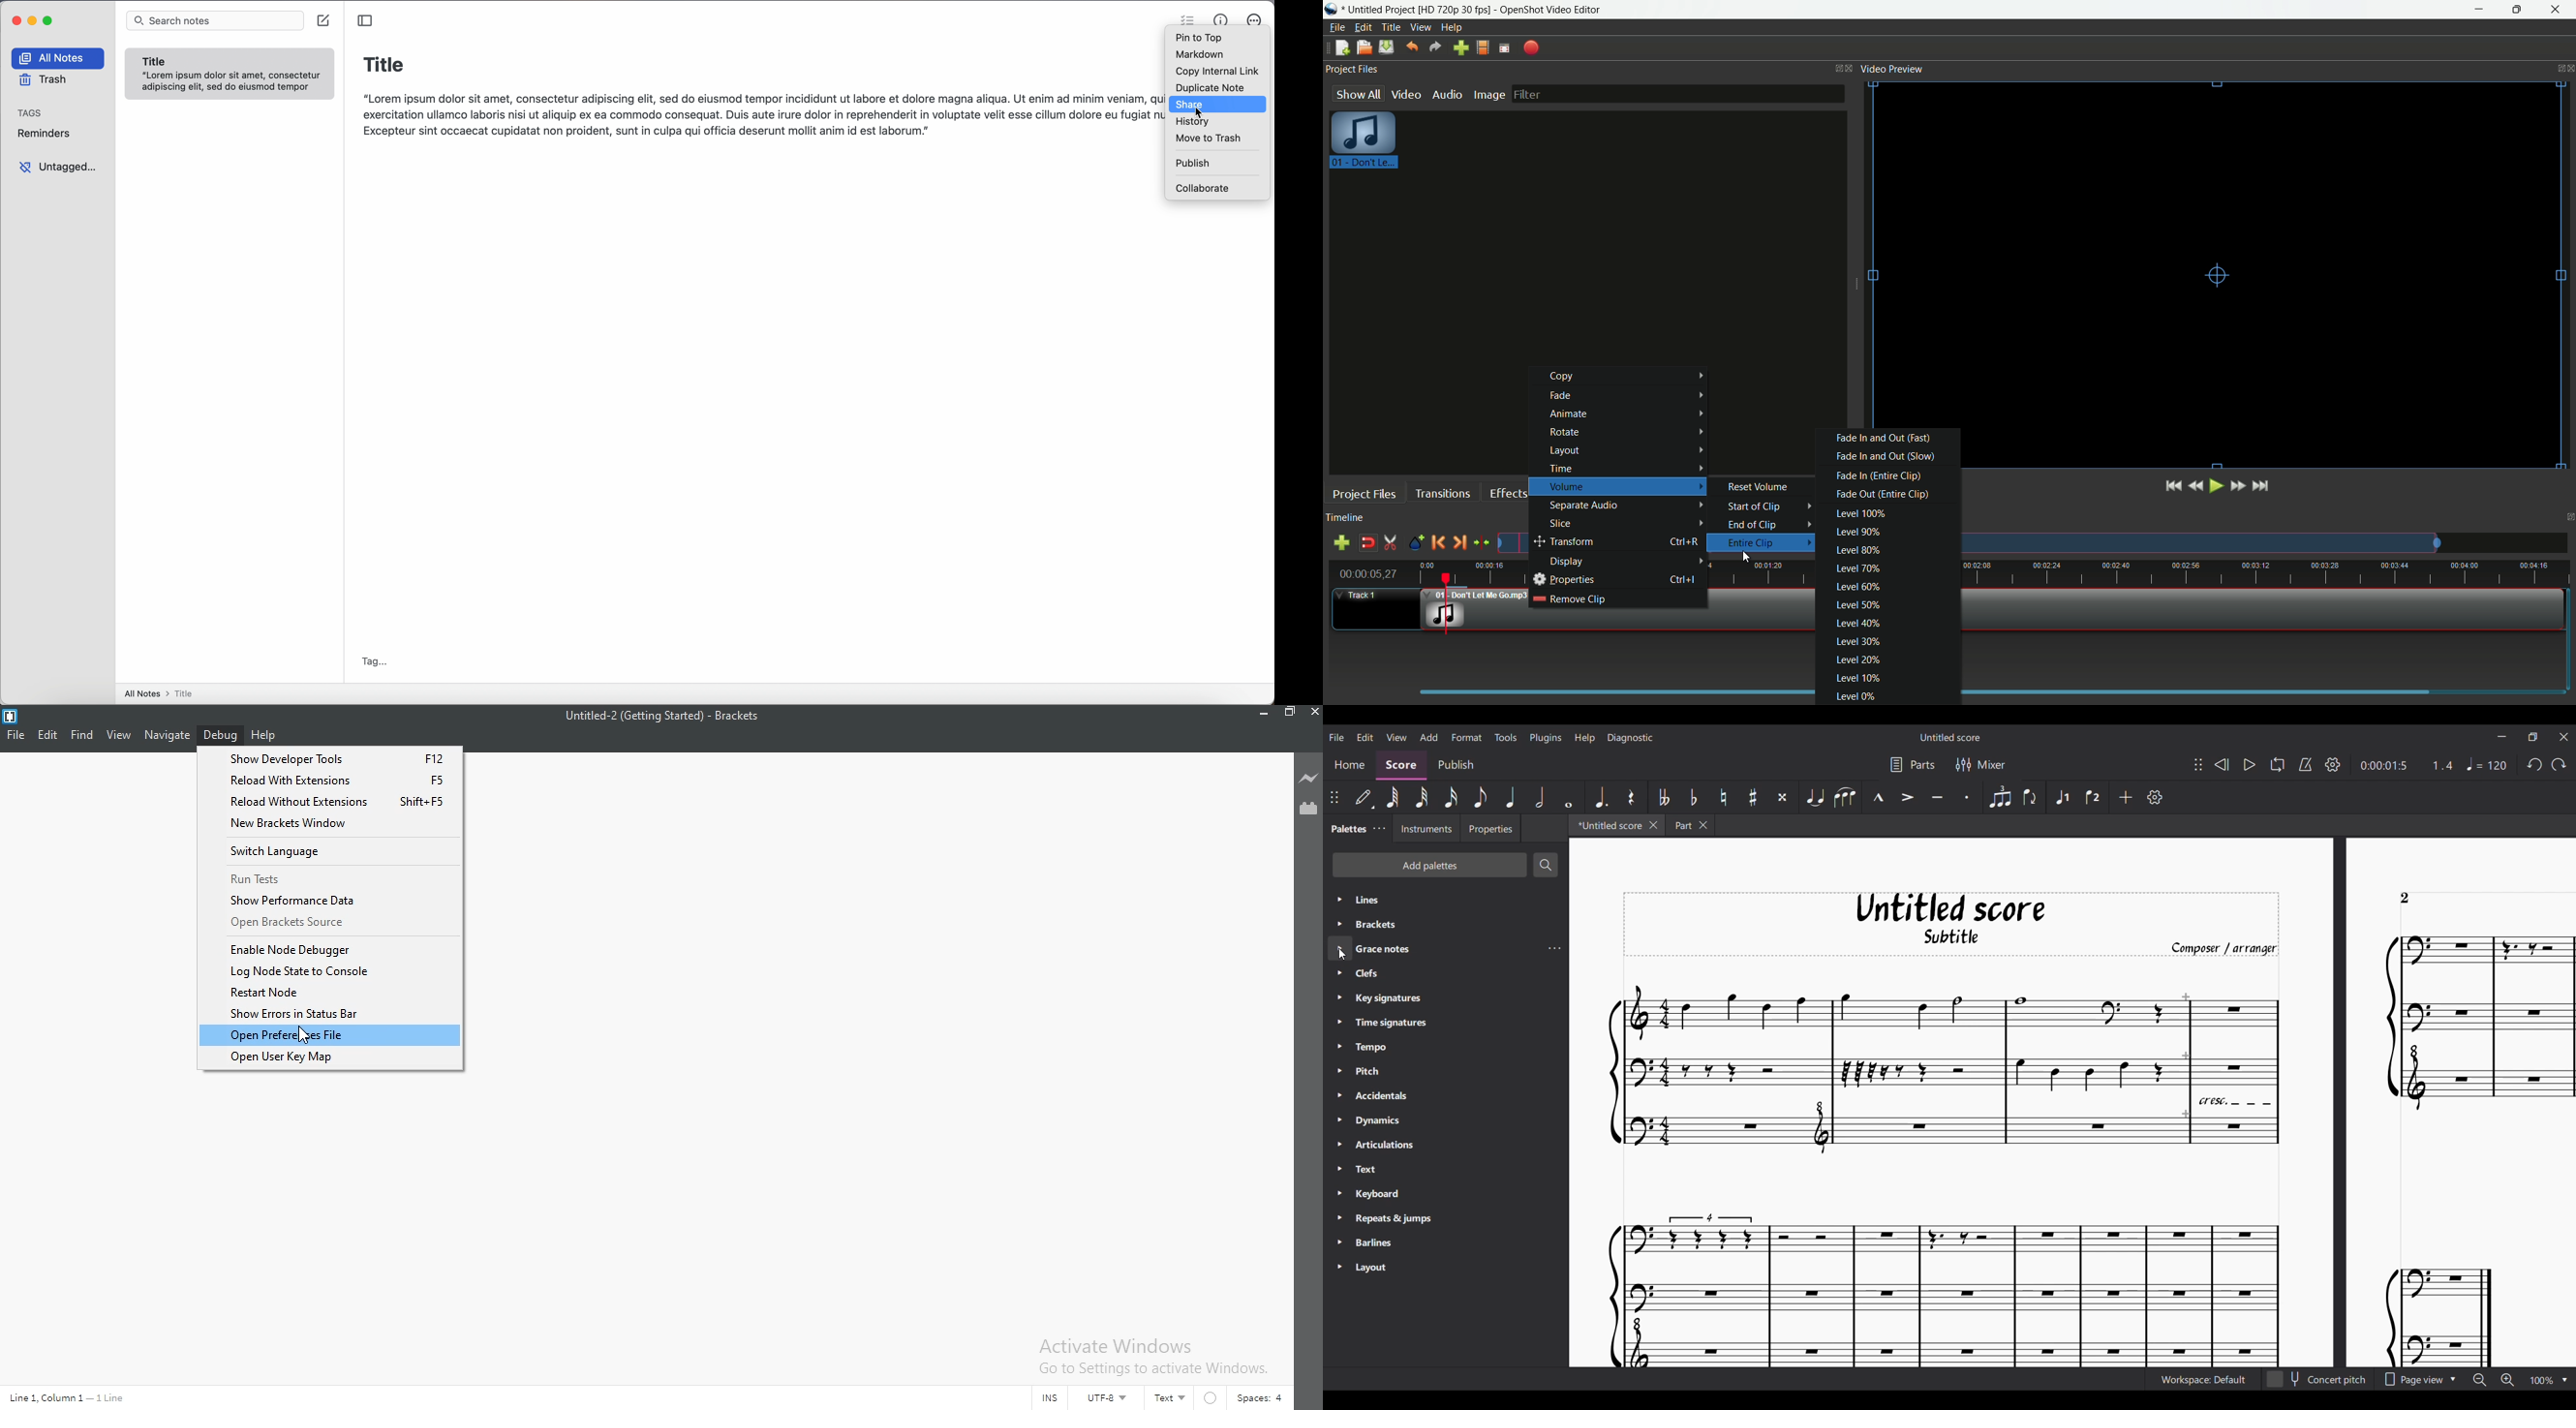  I want to click on Current tab, so click(1607, 825).